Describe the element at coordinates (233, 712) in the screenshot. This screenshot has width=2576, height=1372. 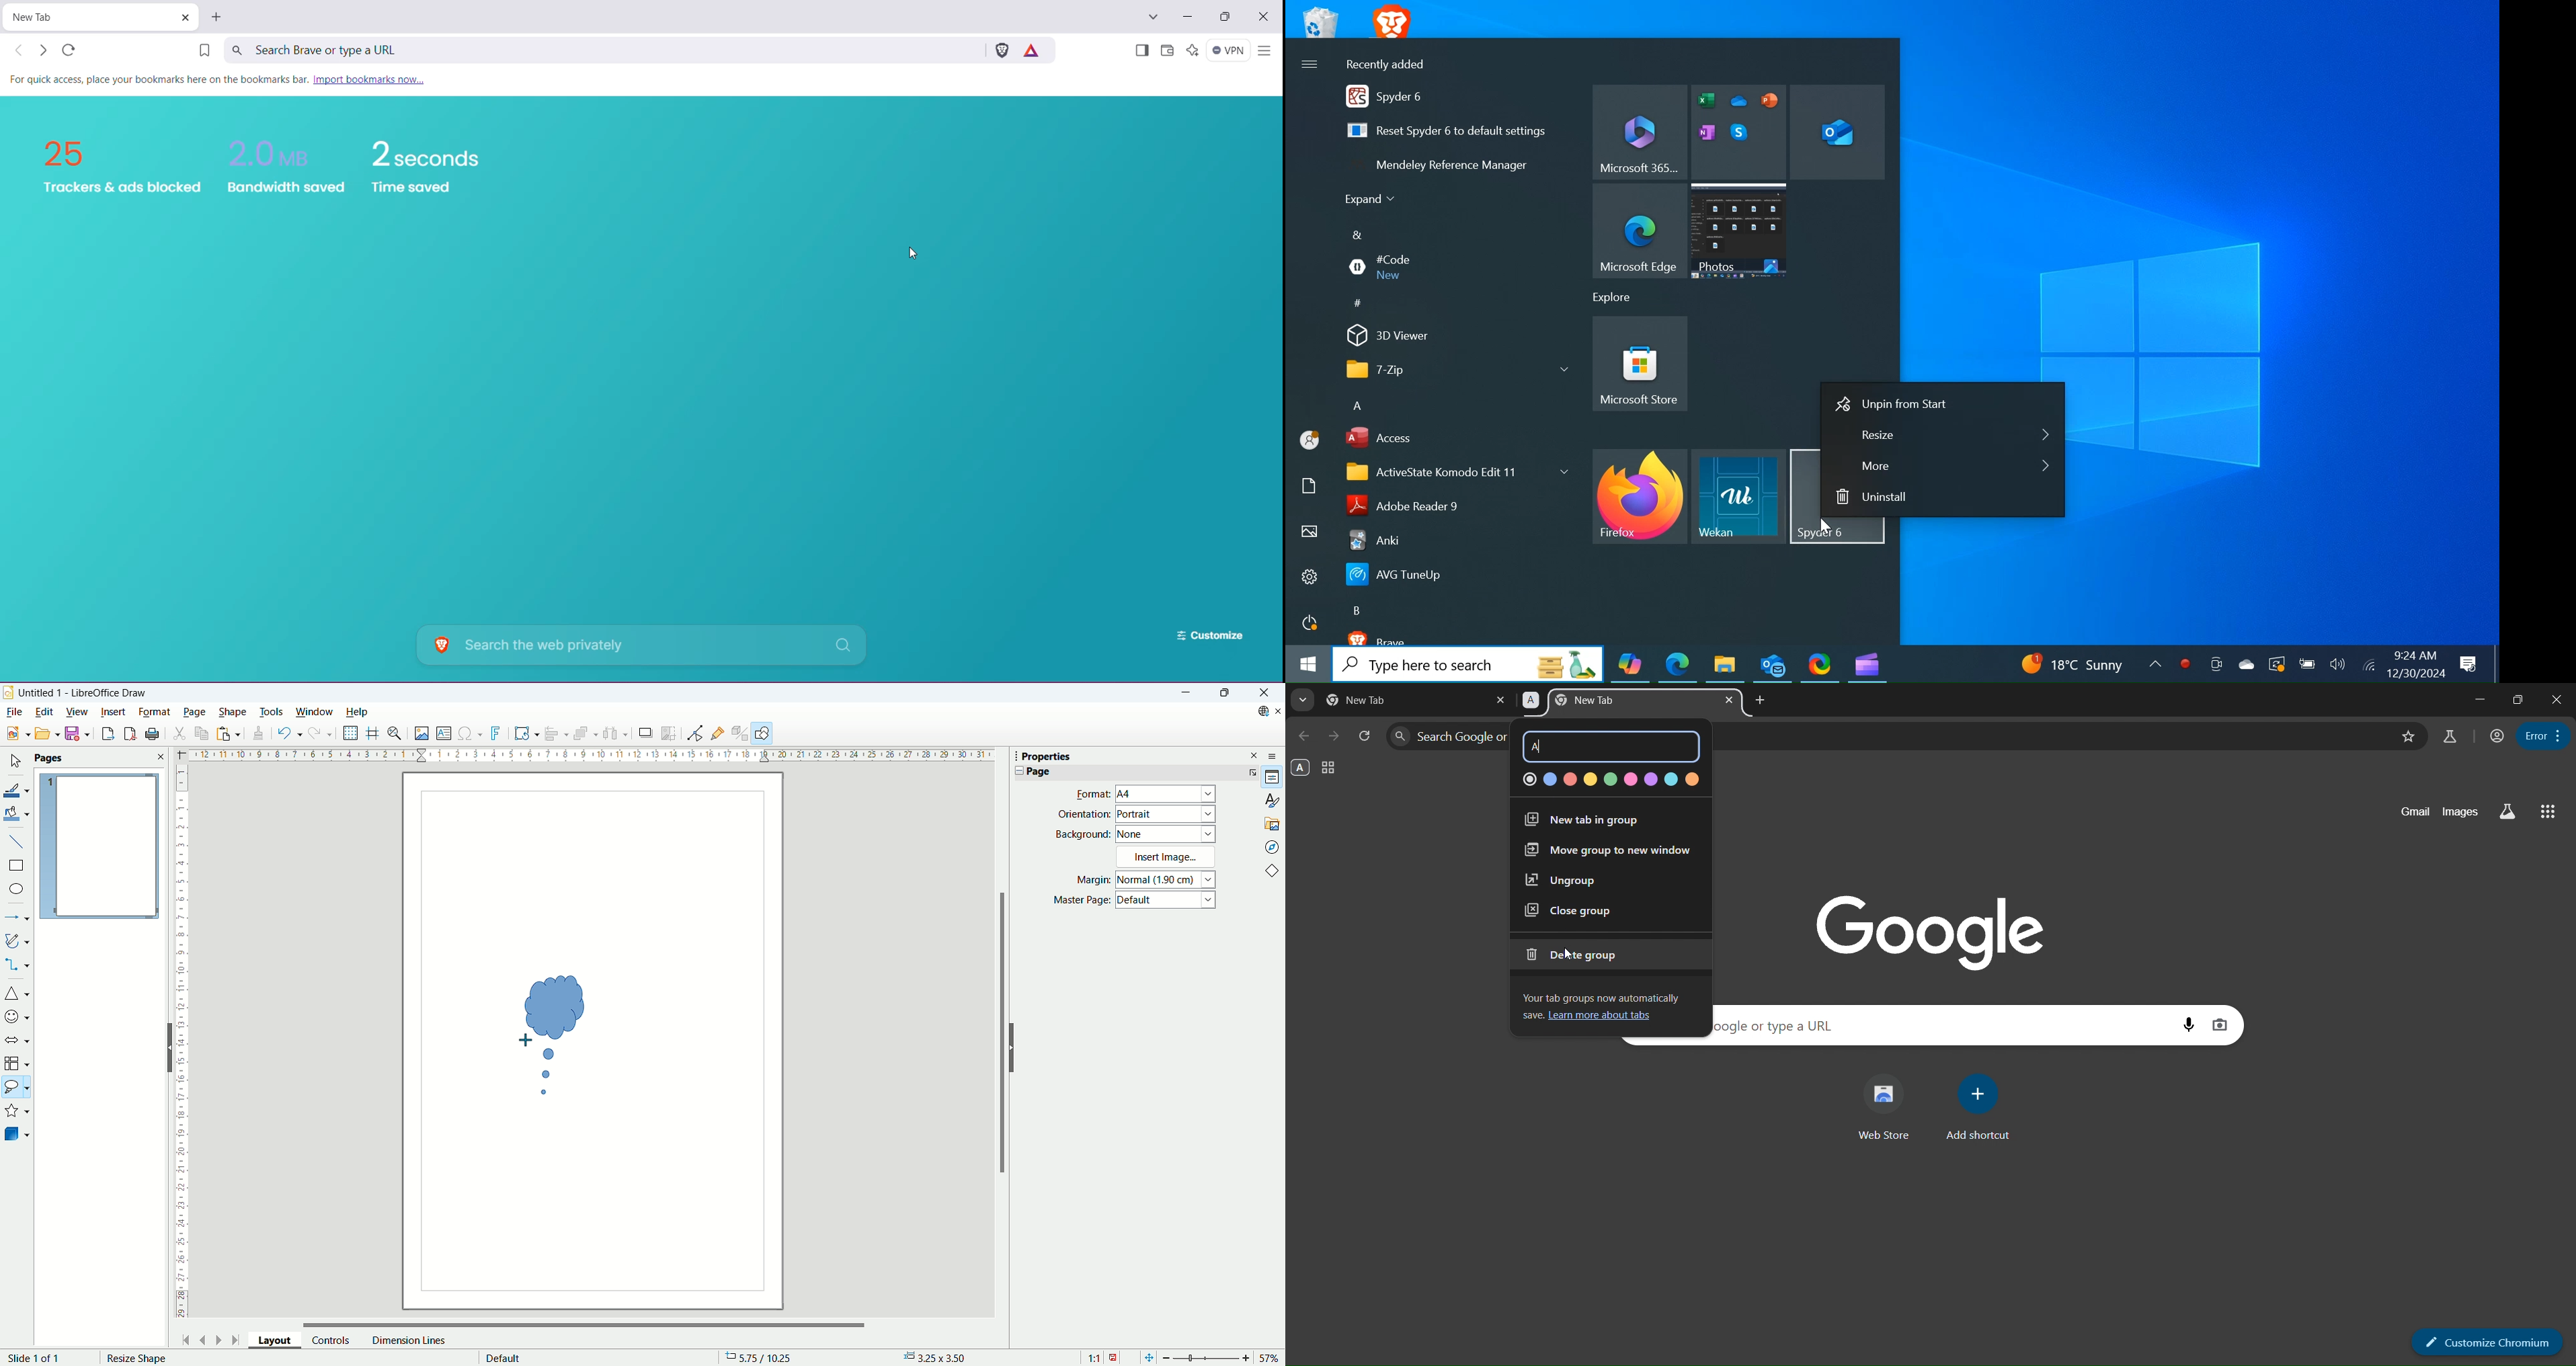
I see `shape` at that location.